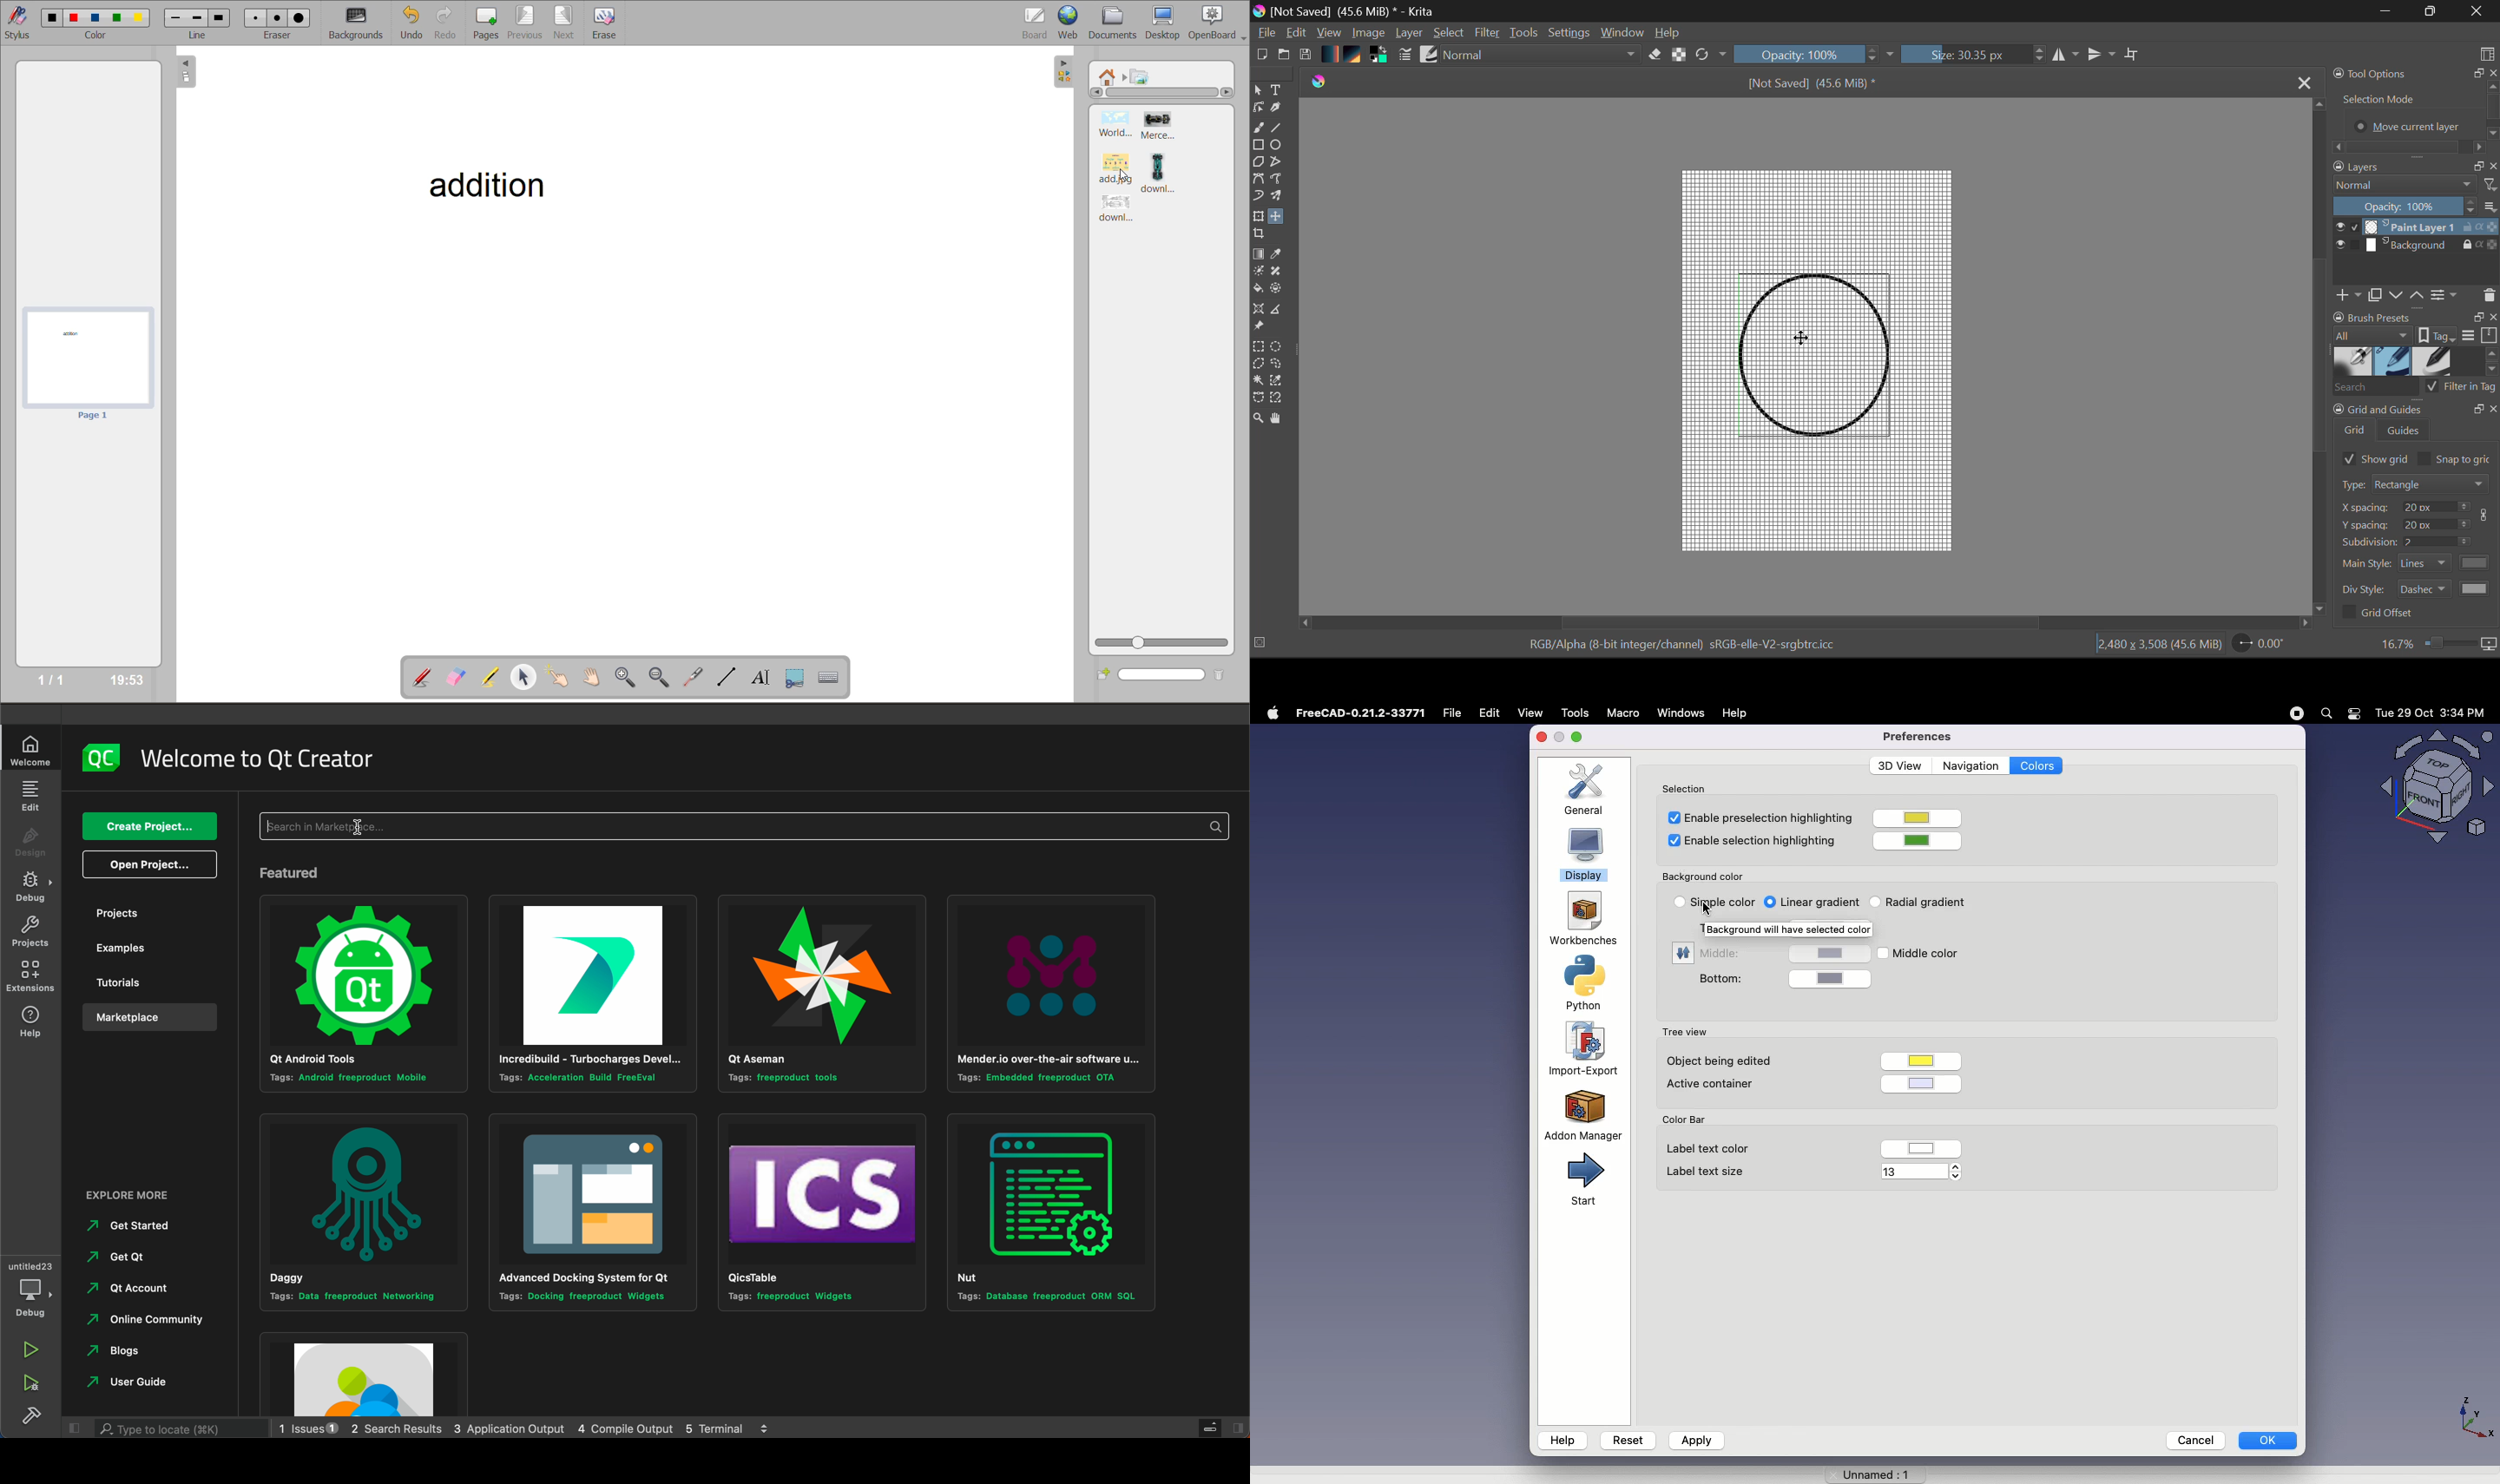  I want to click on Preferences, so click(1917, 736).